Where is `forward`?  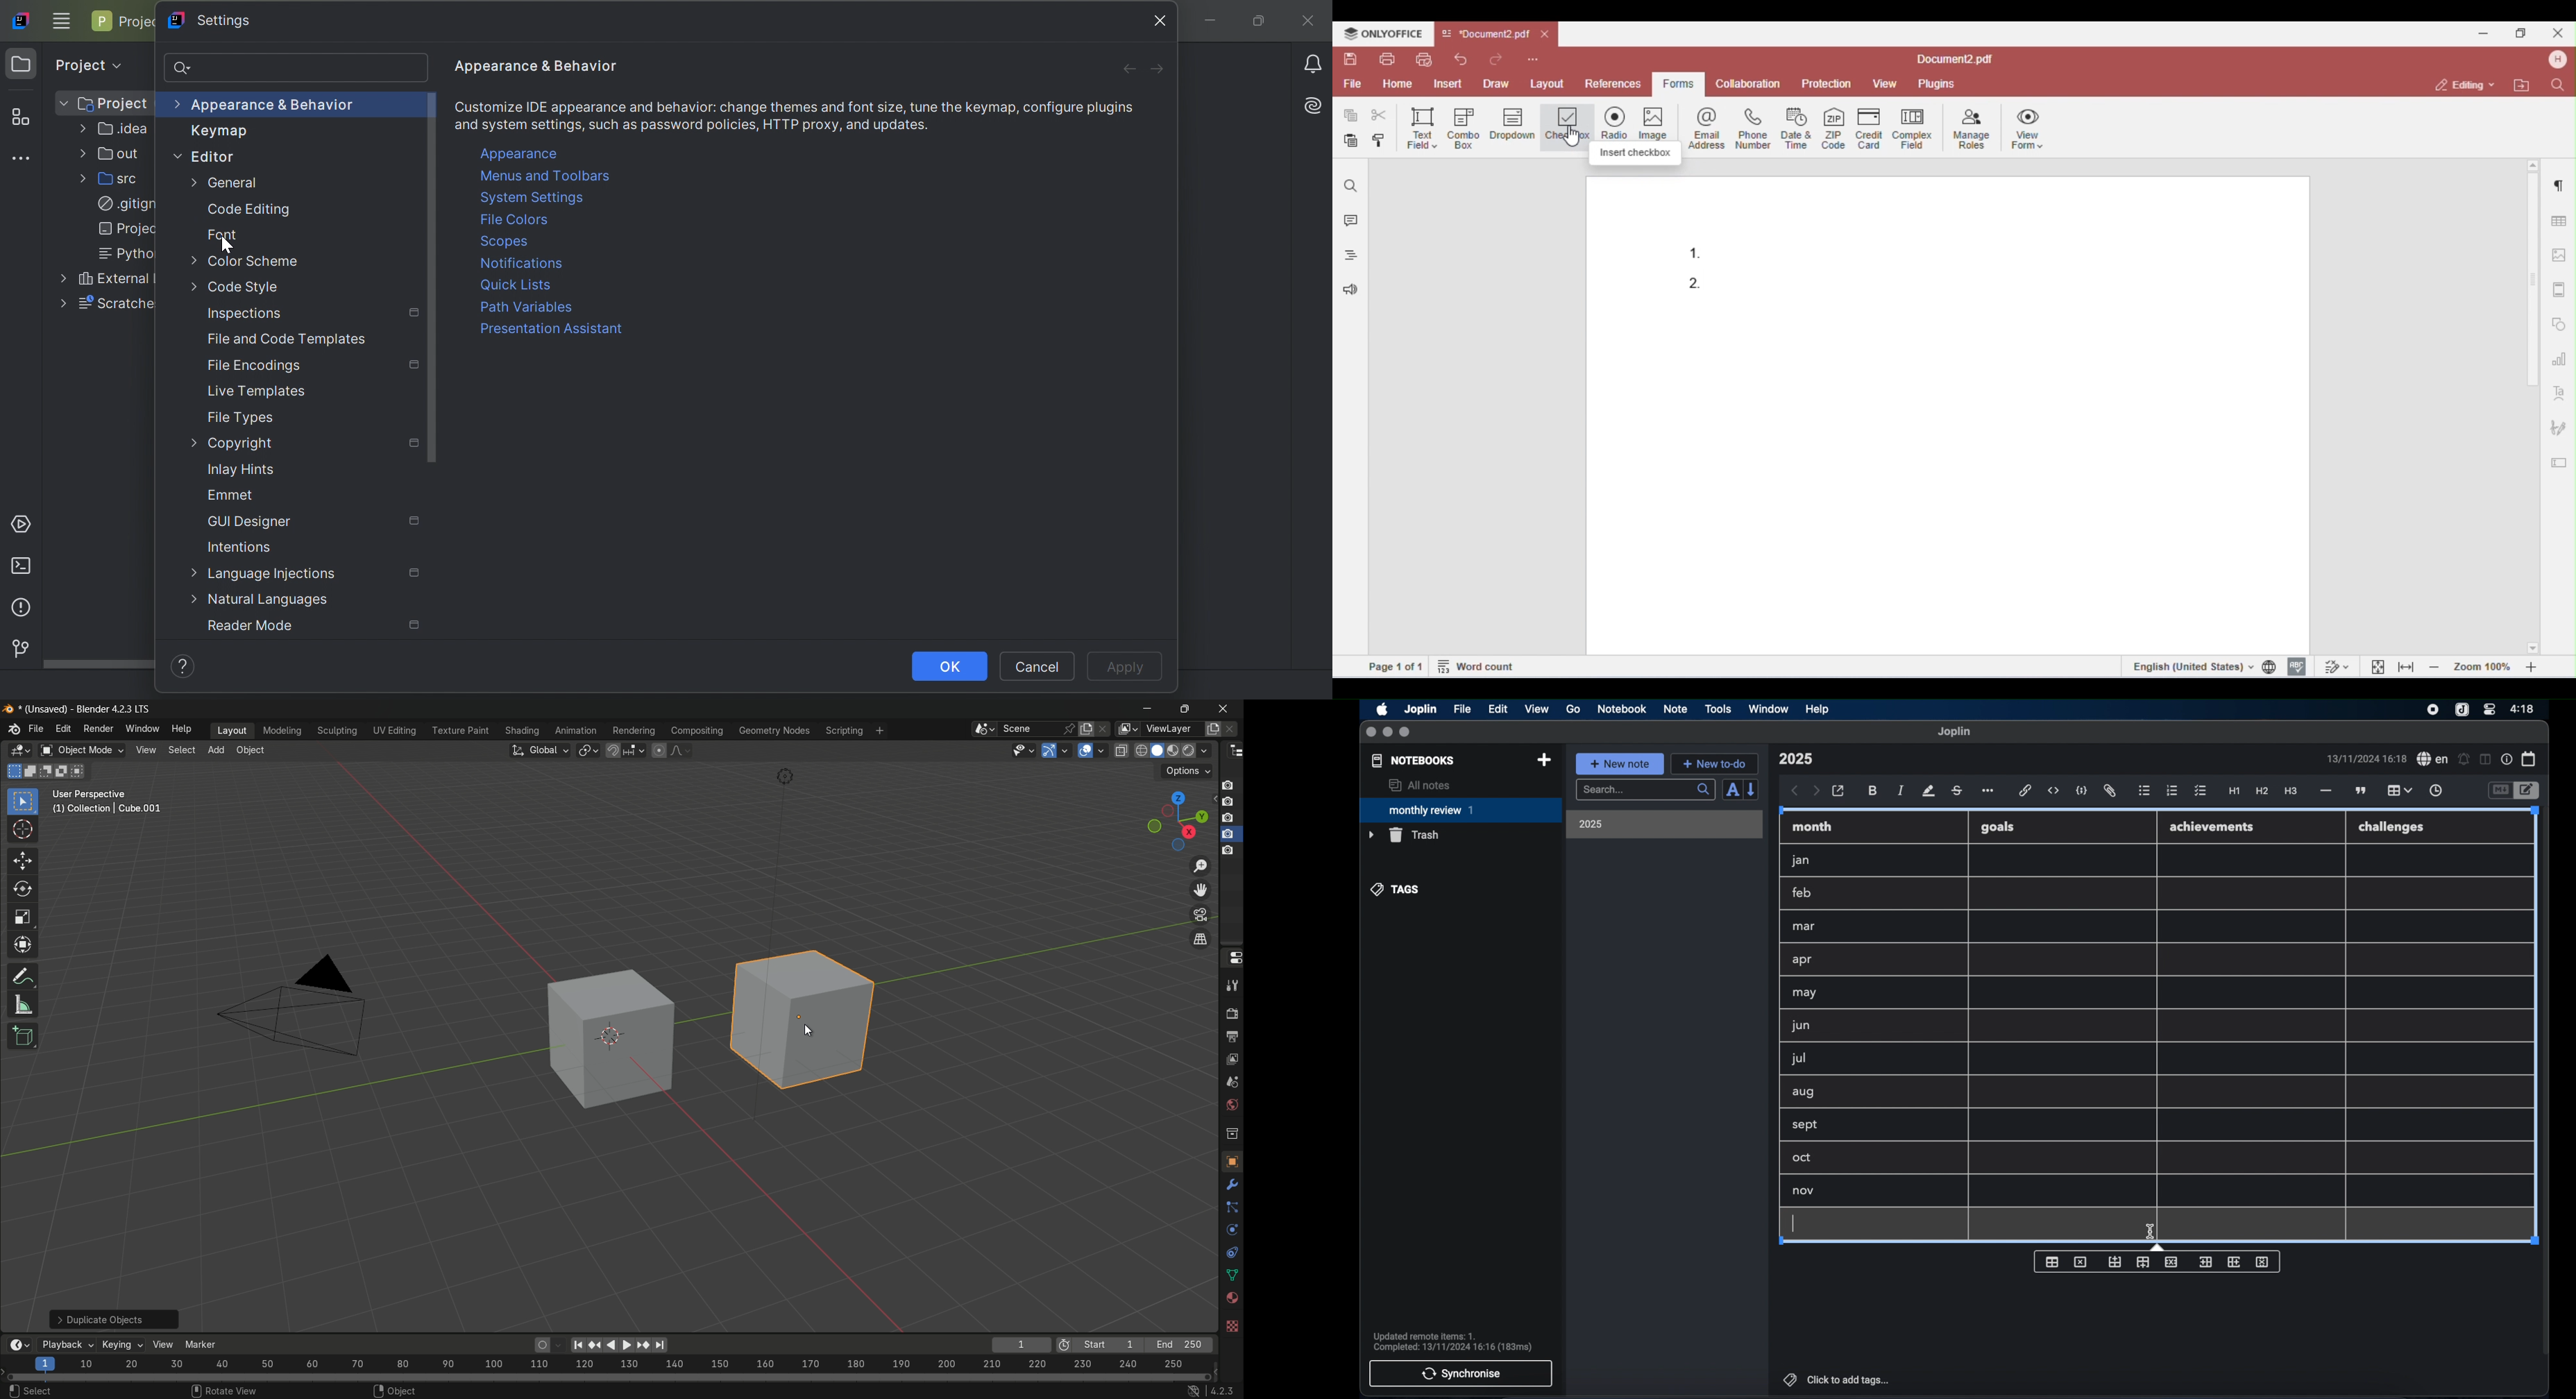 forward is located at coordinates (1816, 791).